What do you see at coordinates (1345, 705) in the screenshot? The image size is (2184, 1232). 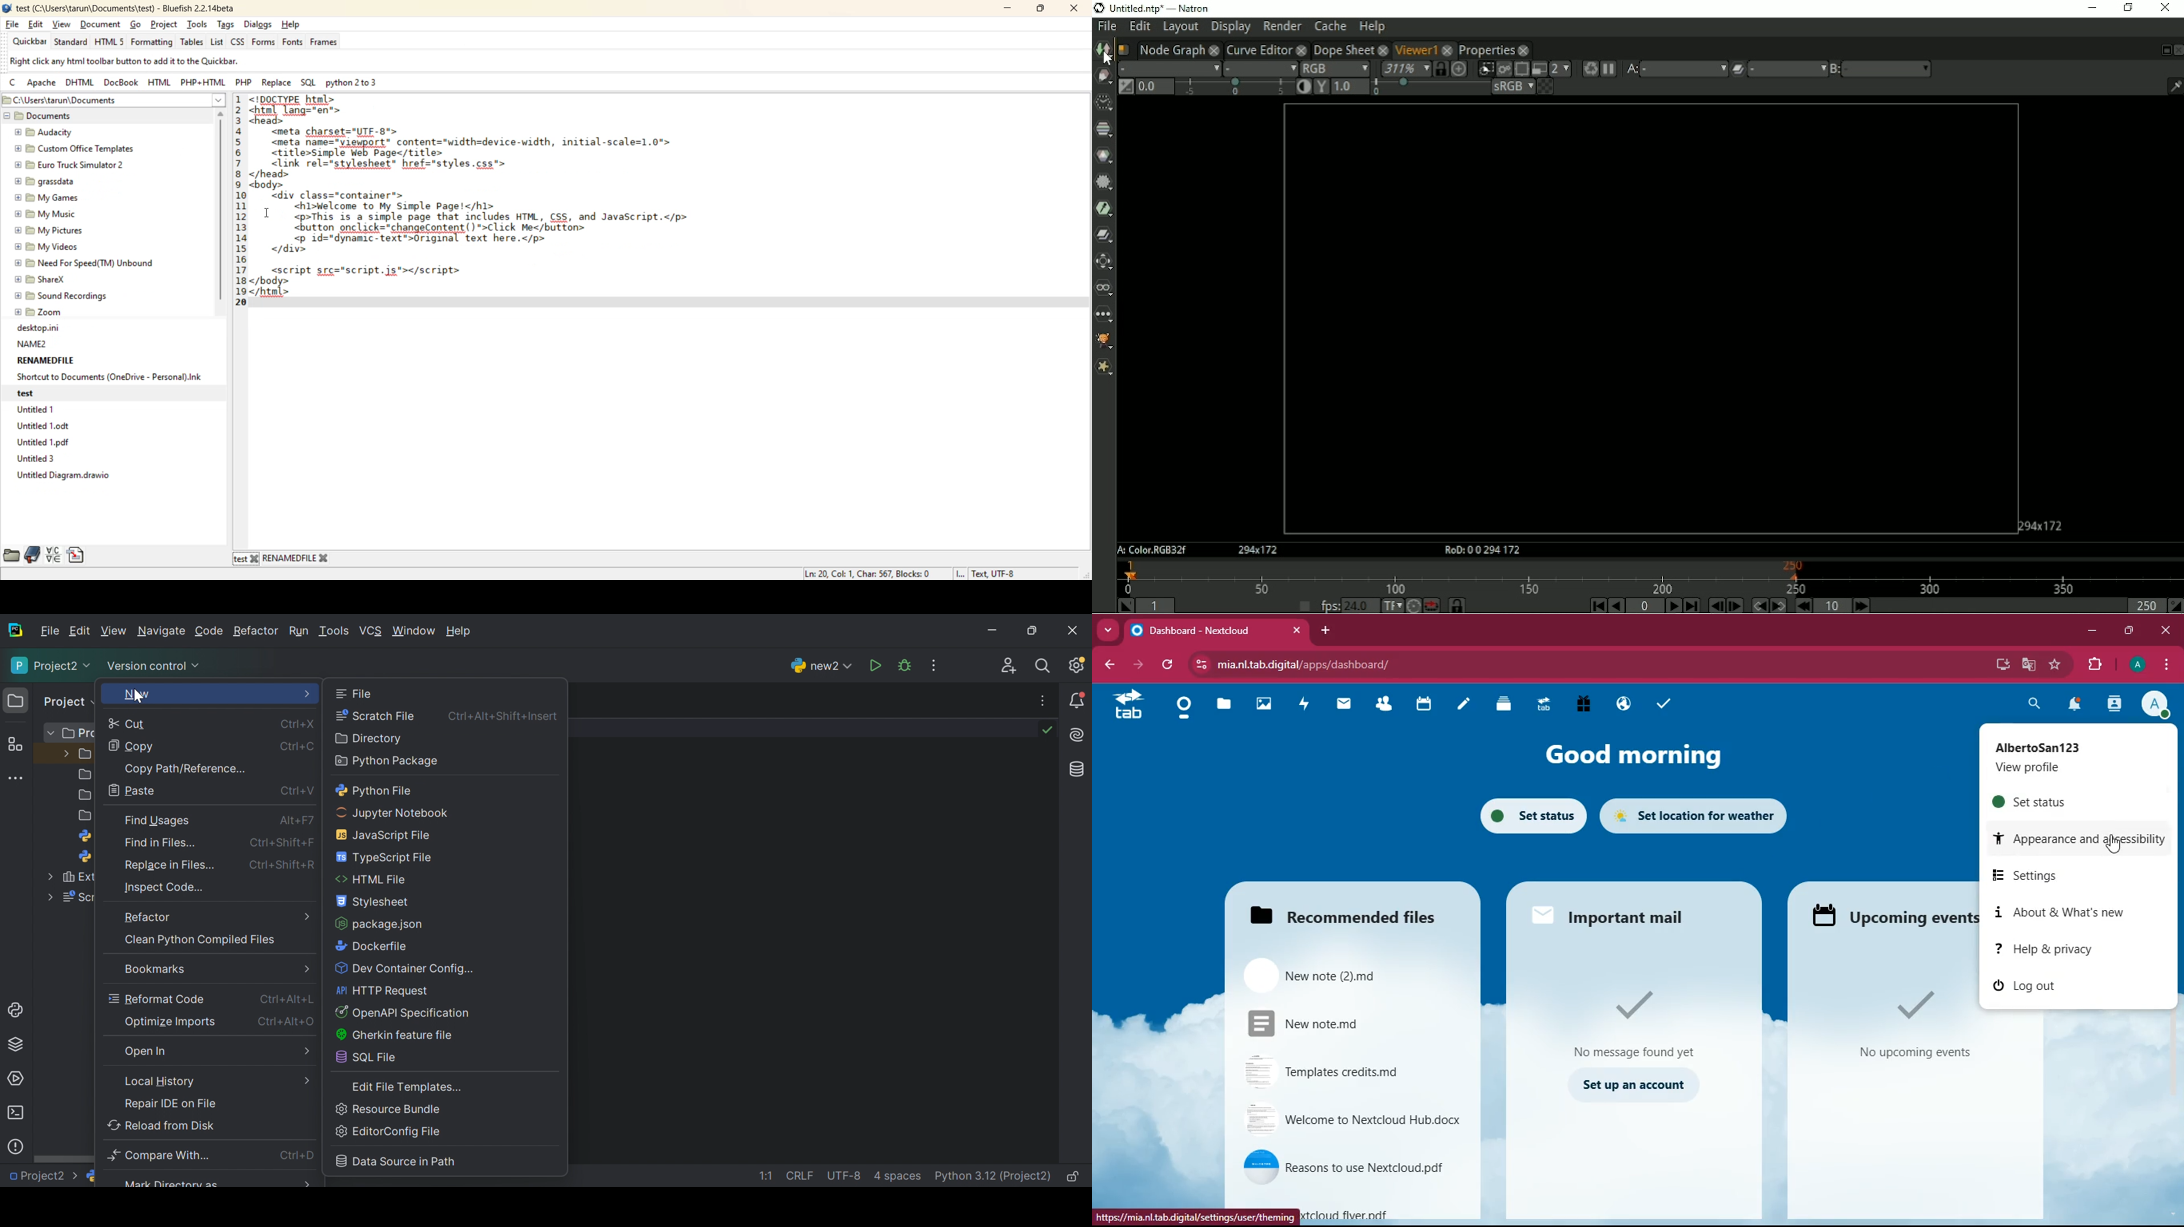 I see `mail` at bounding box center [1345, 705].